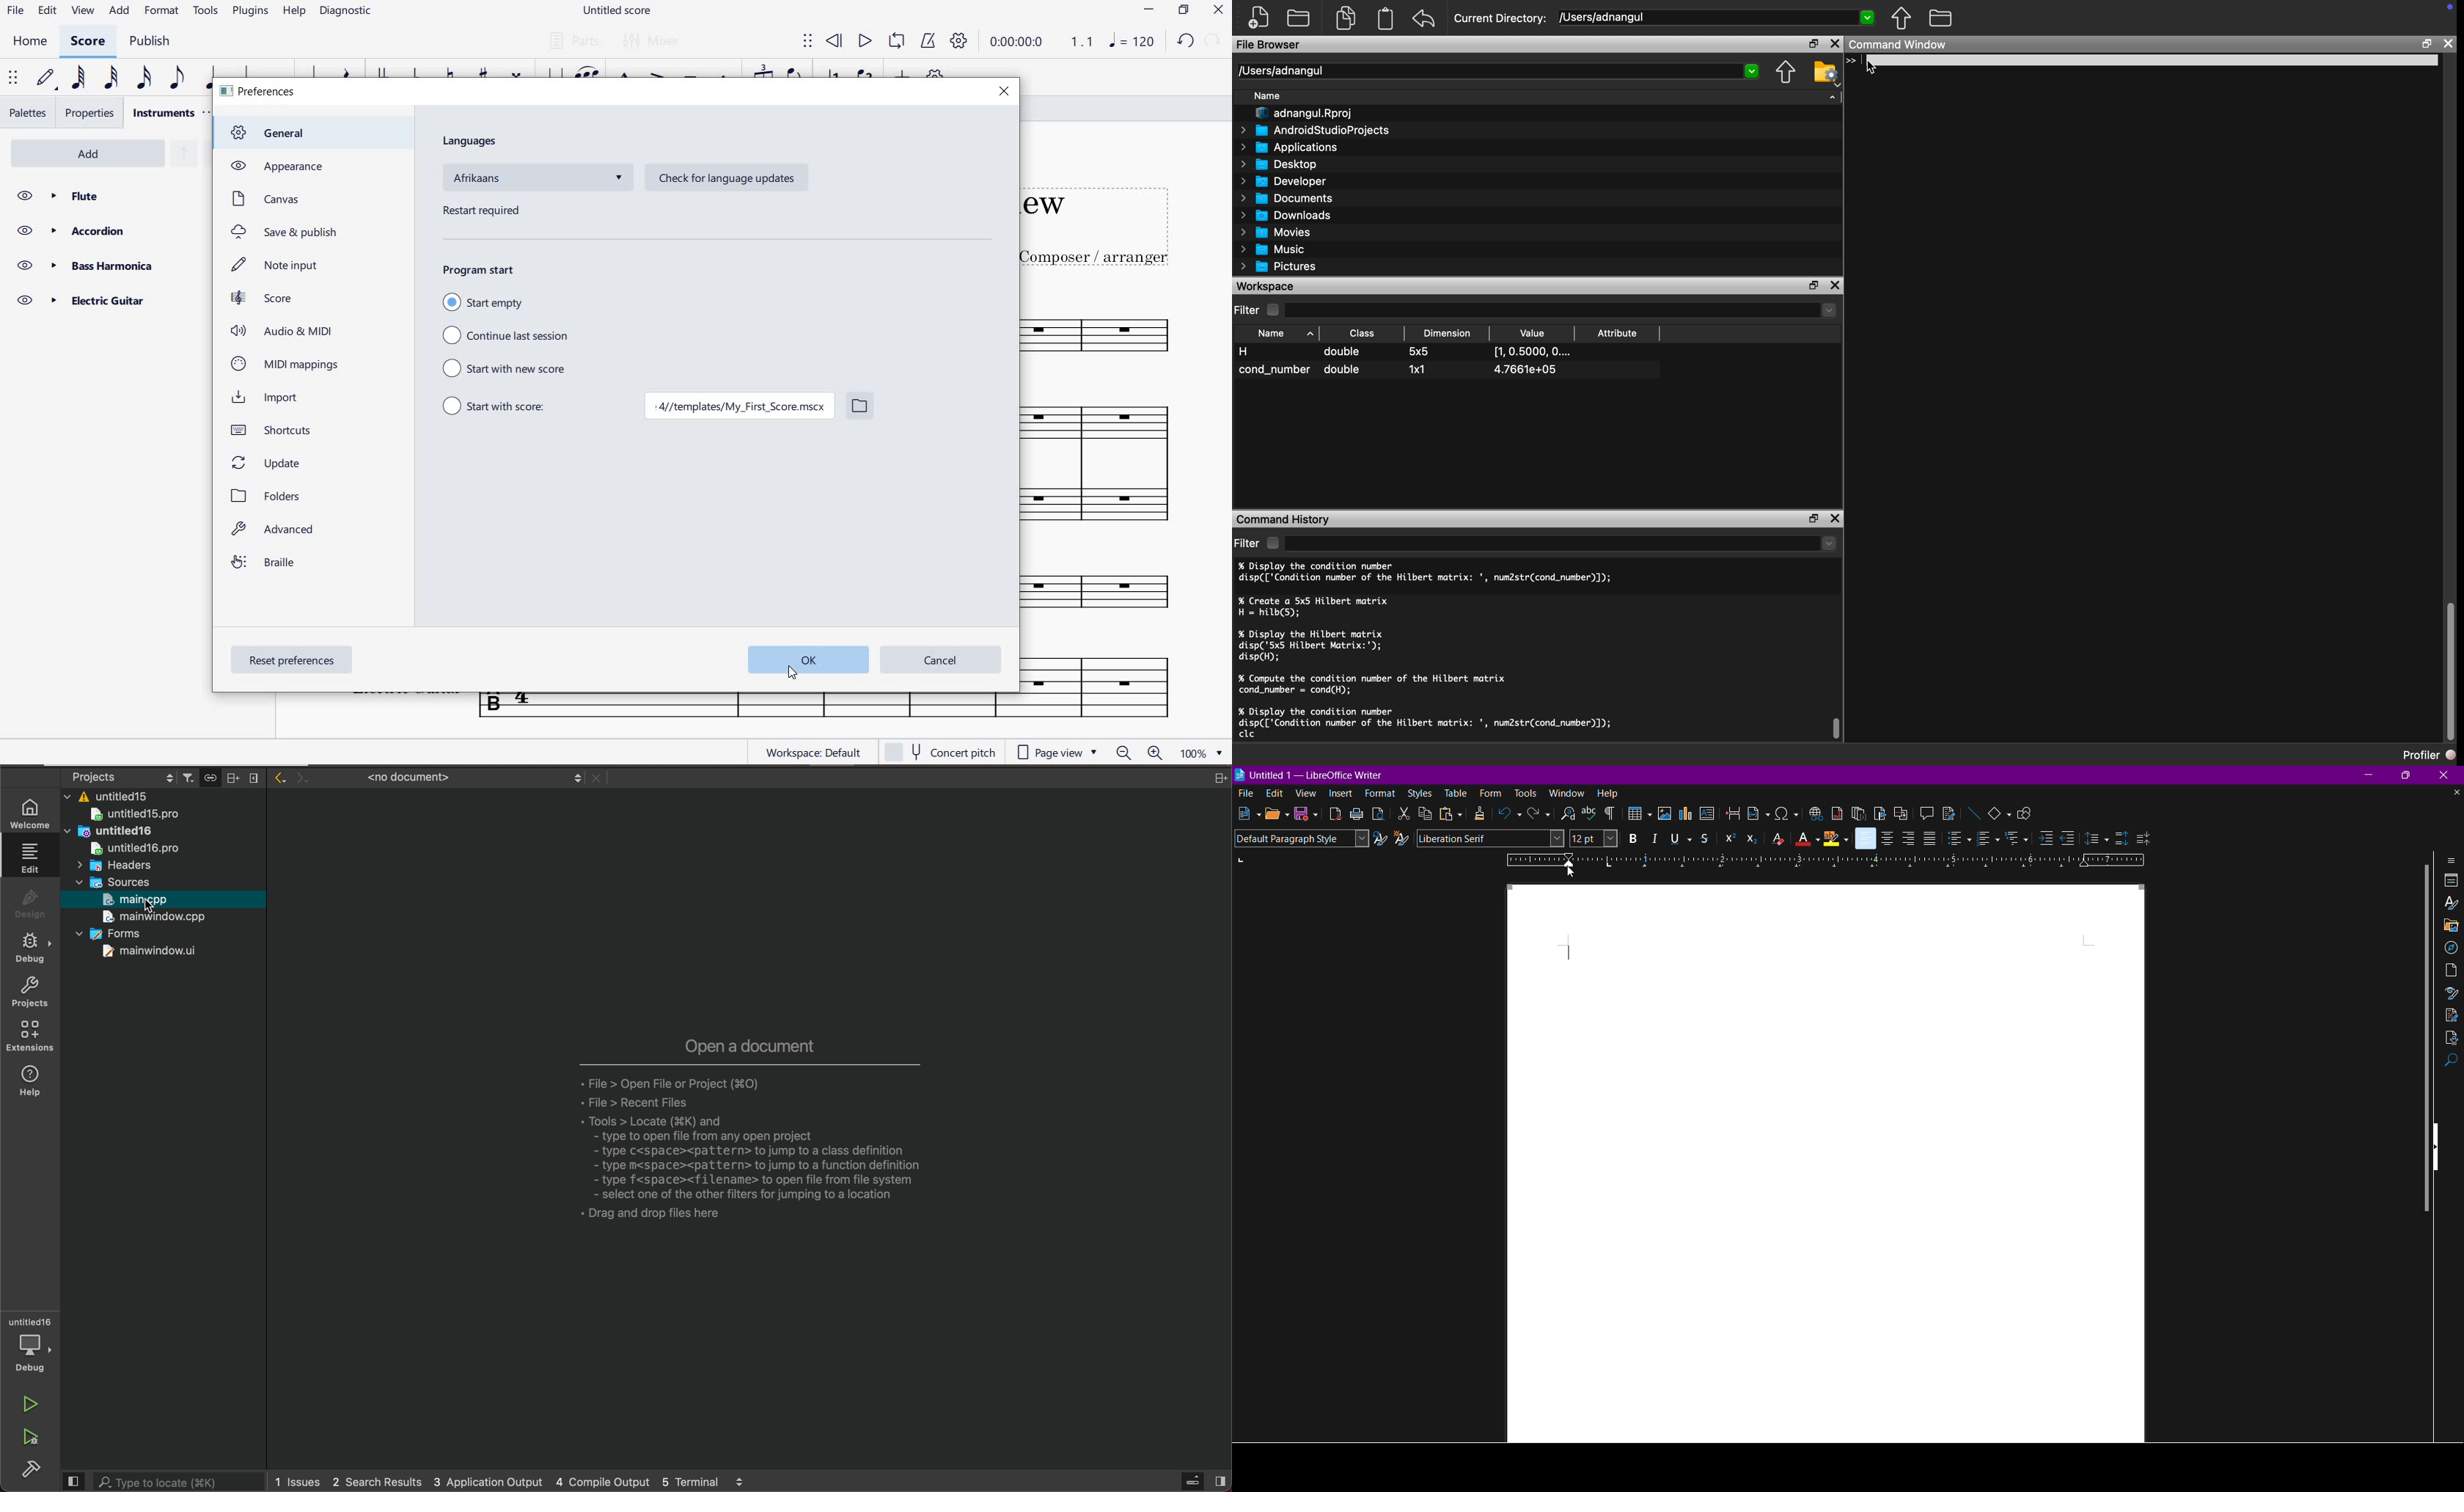  I want to click on Page, so click(2451, 970).